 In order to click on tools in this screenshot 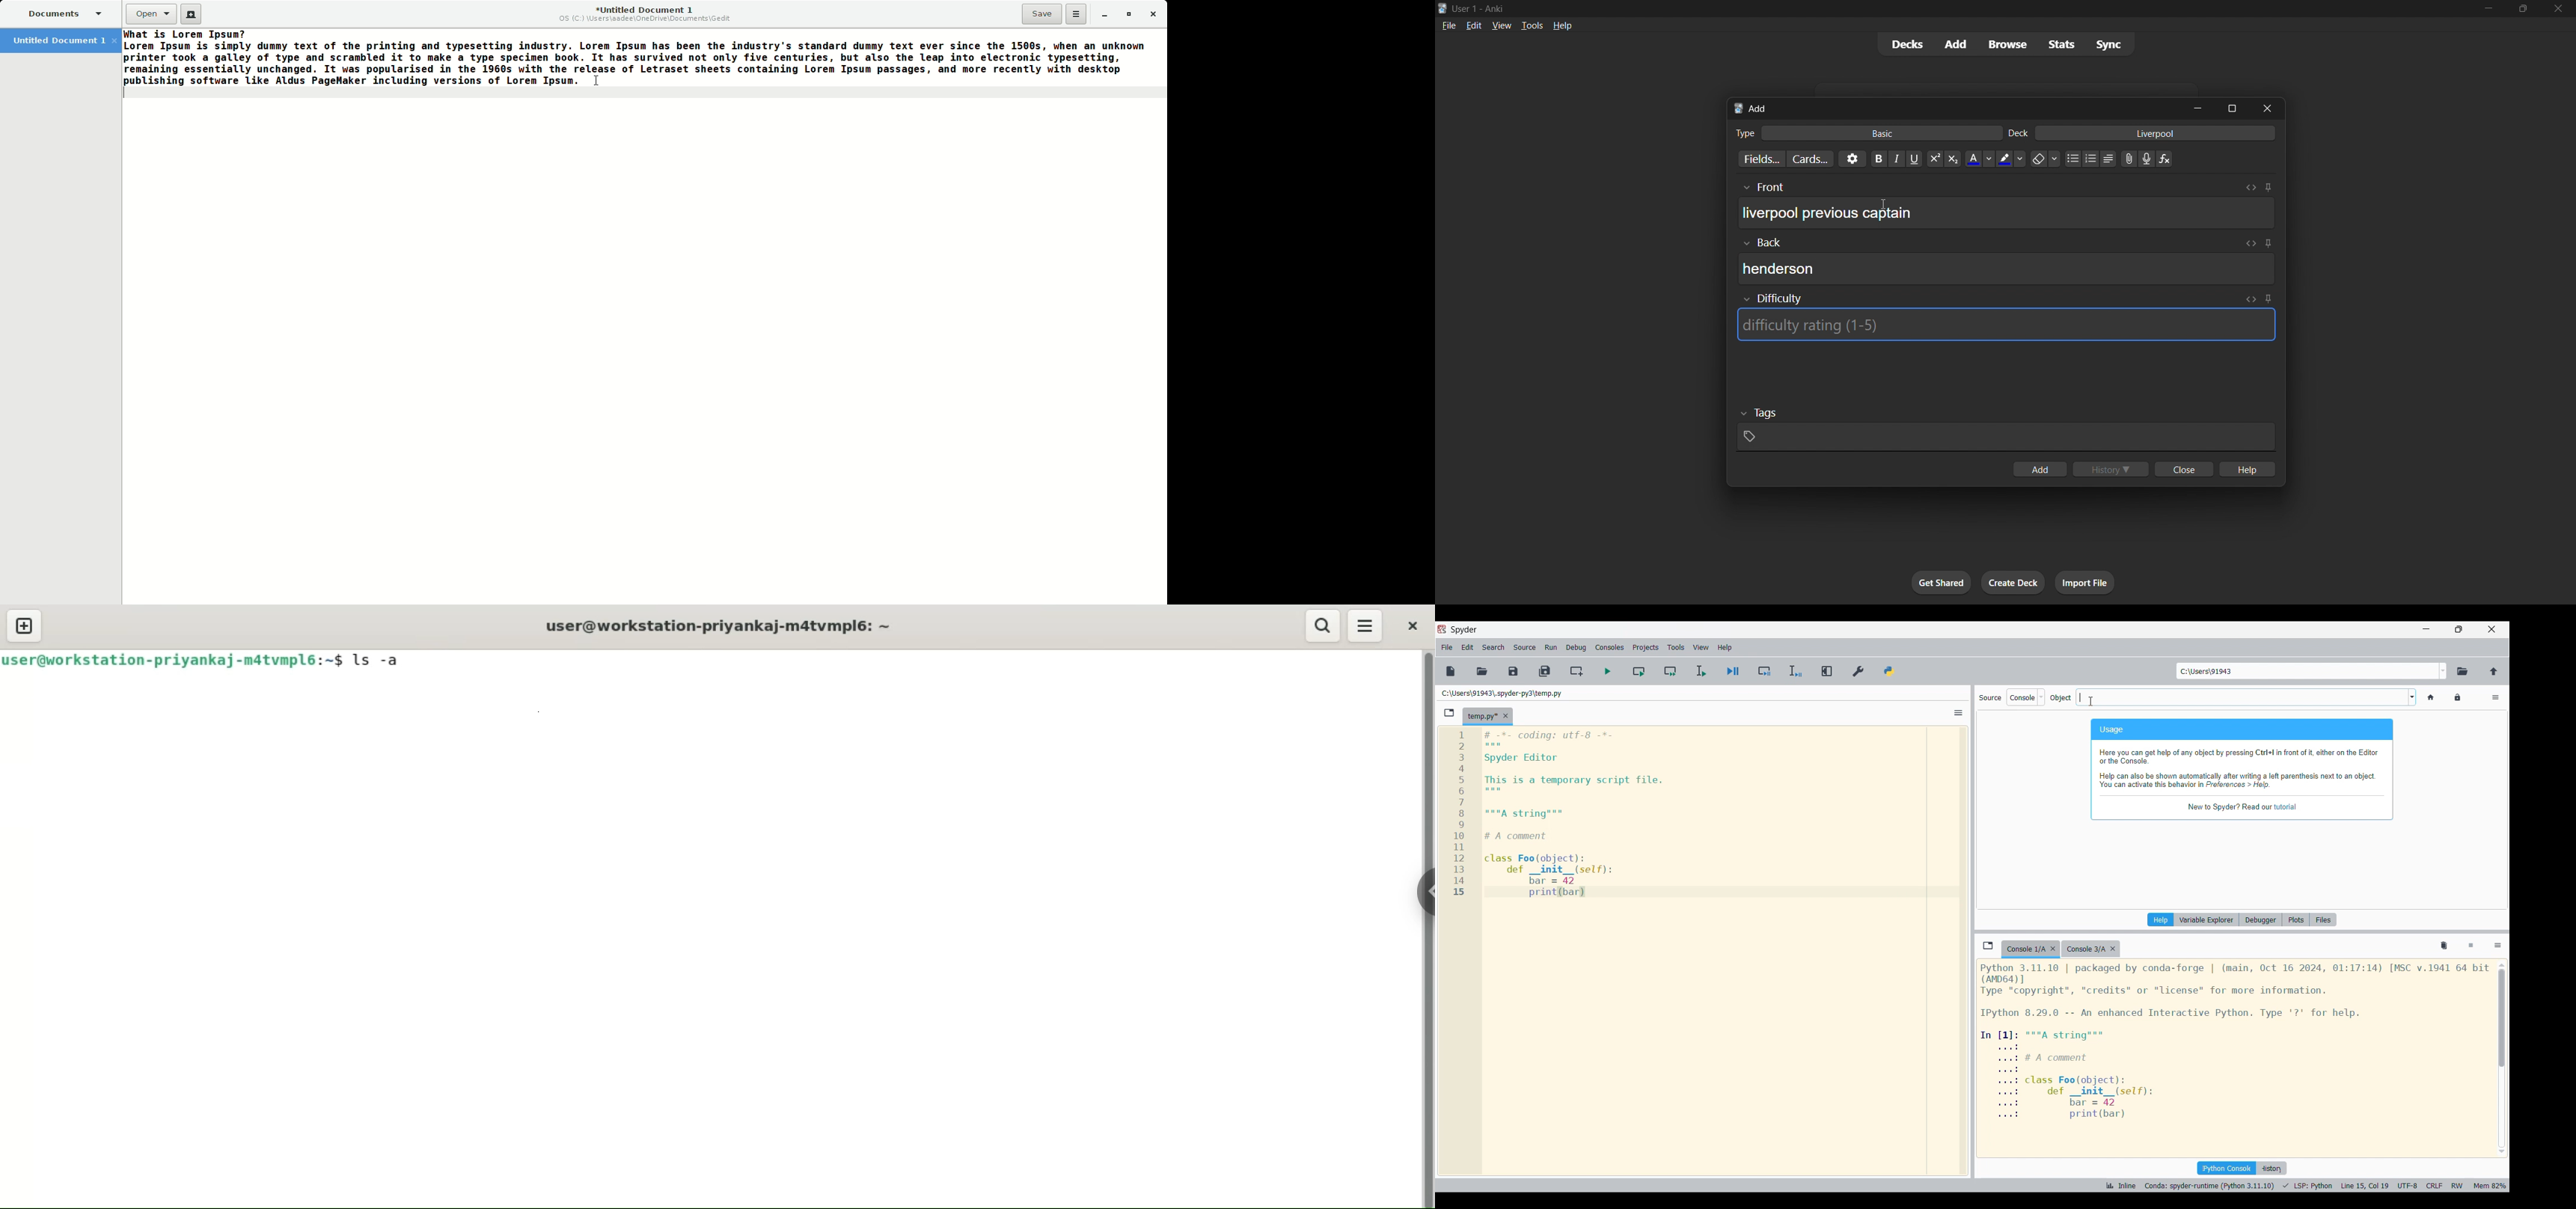, I will do `click(1531, 25)`.